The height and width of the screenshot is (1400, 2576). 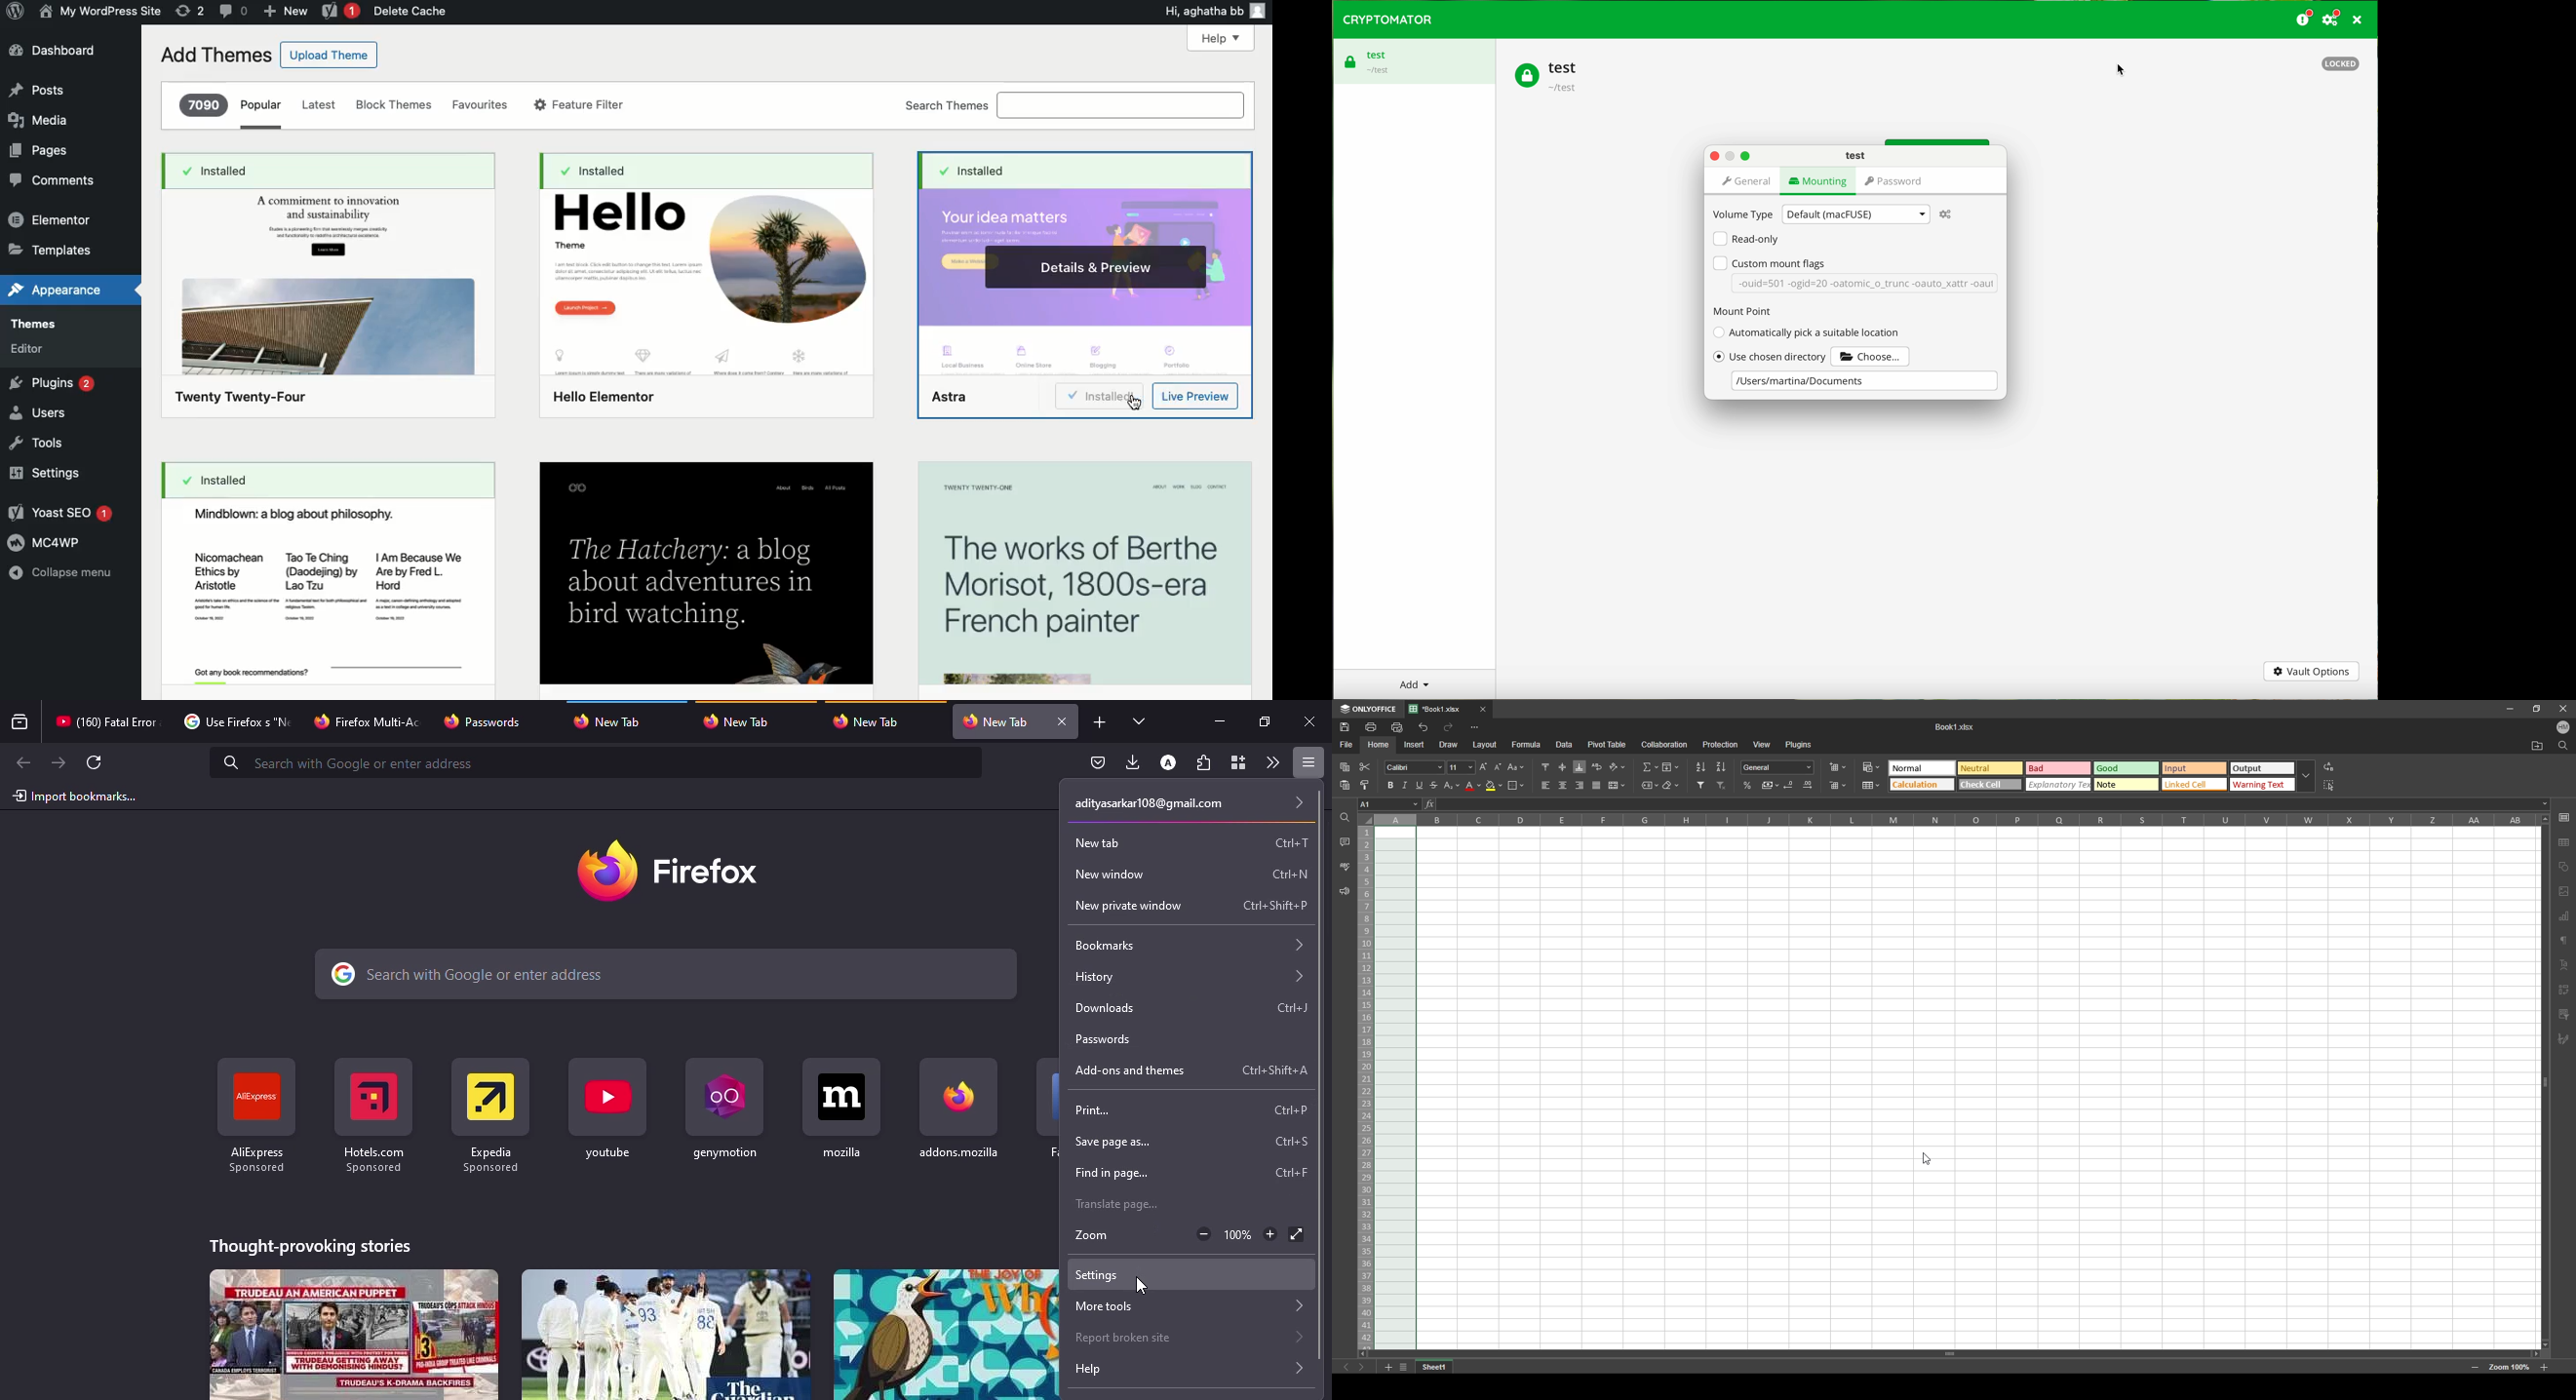 I want to click on translate, so click(x=1112, y=1206).